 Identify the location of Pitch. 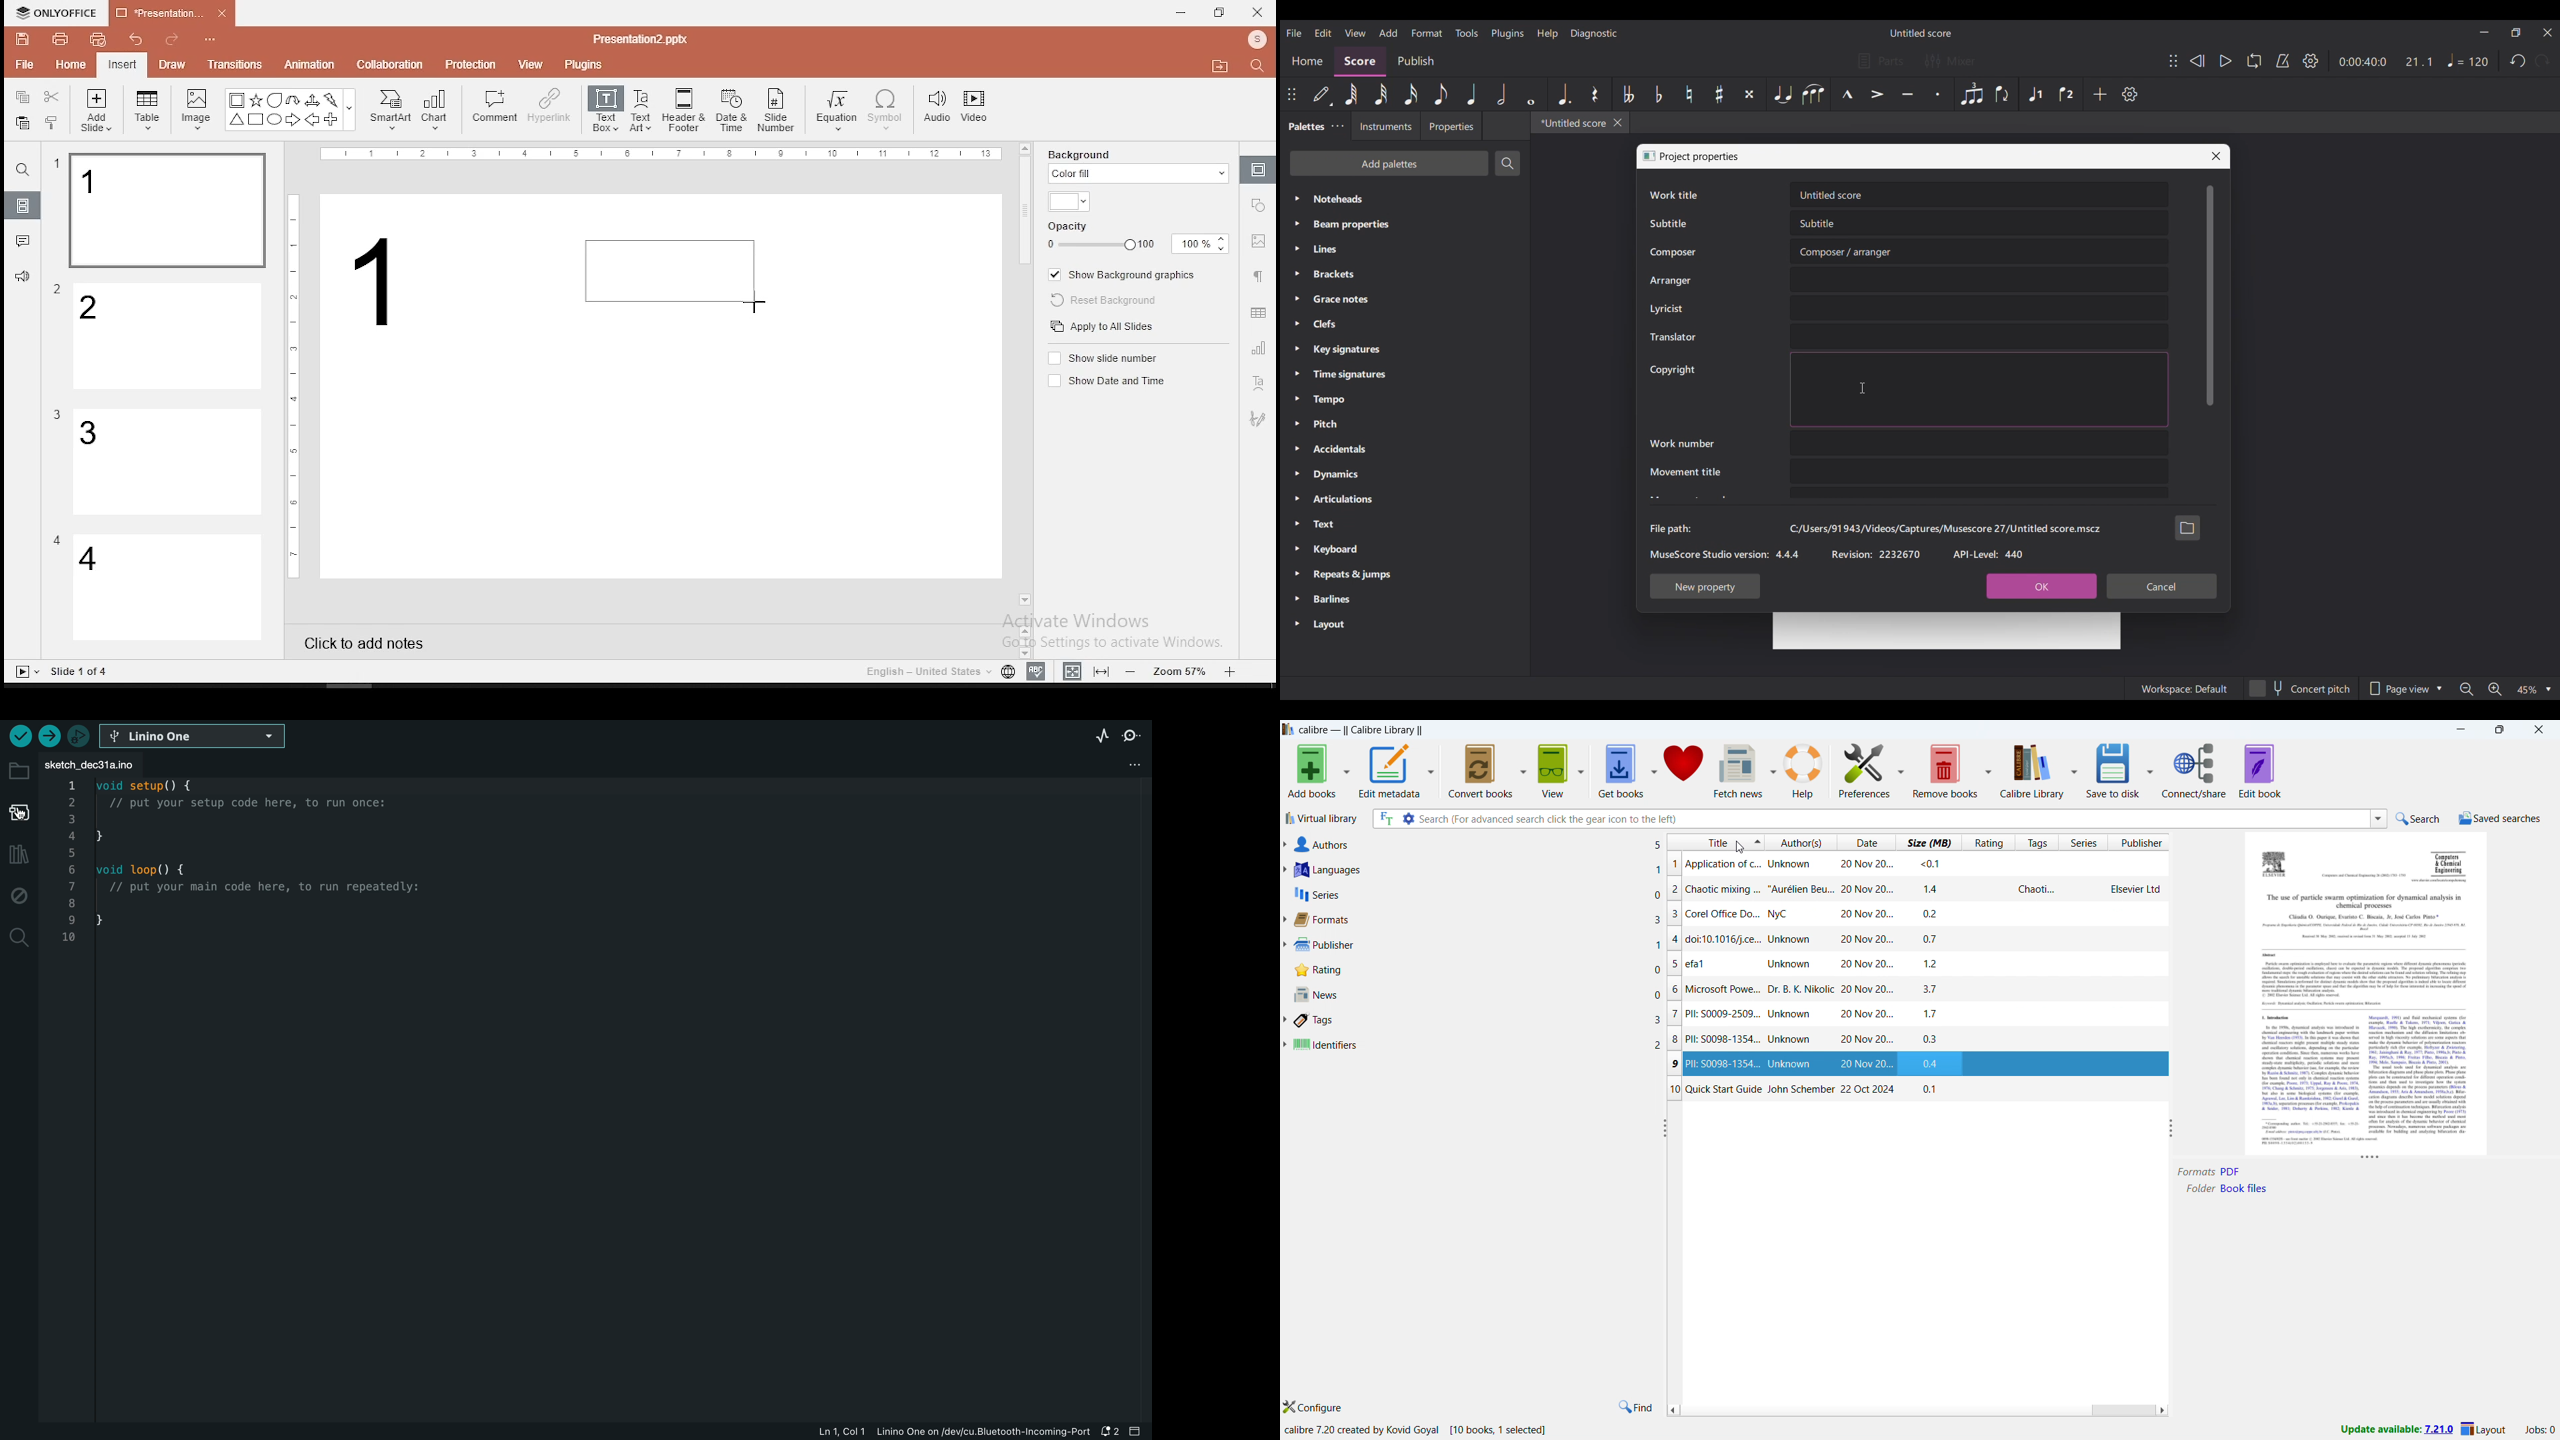
(1405, 424).